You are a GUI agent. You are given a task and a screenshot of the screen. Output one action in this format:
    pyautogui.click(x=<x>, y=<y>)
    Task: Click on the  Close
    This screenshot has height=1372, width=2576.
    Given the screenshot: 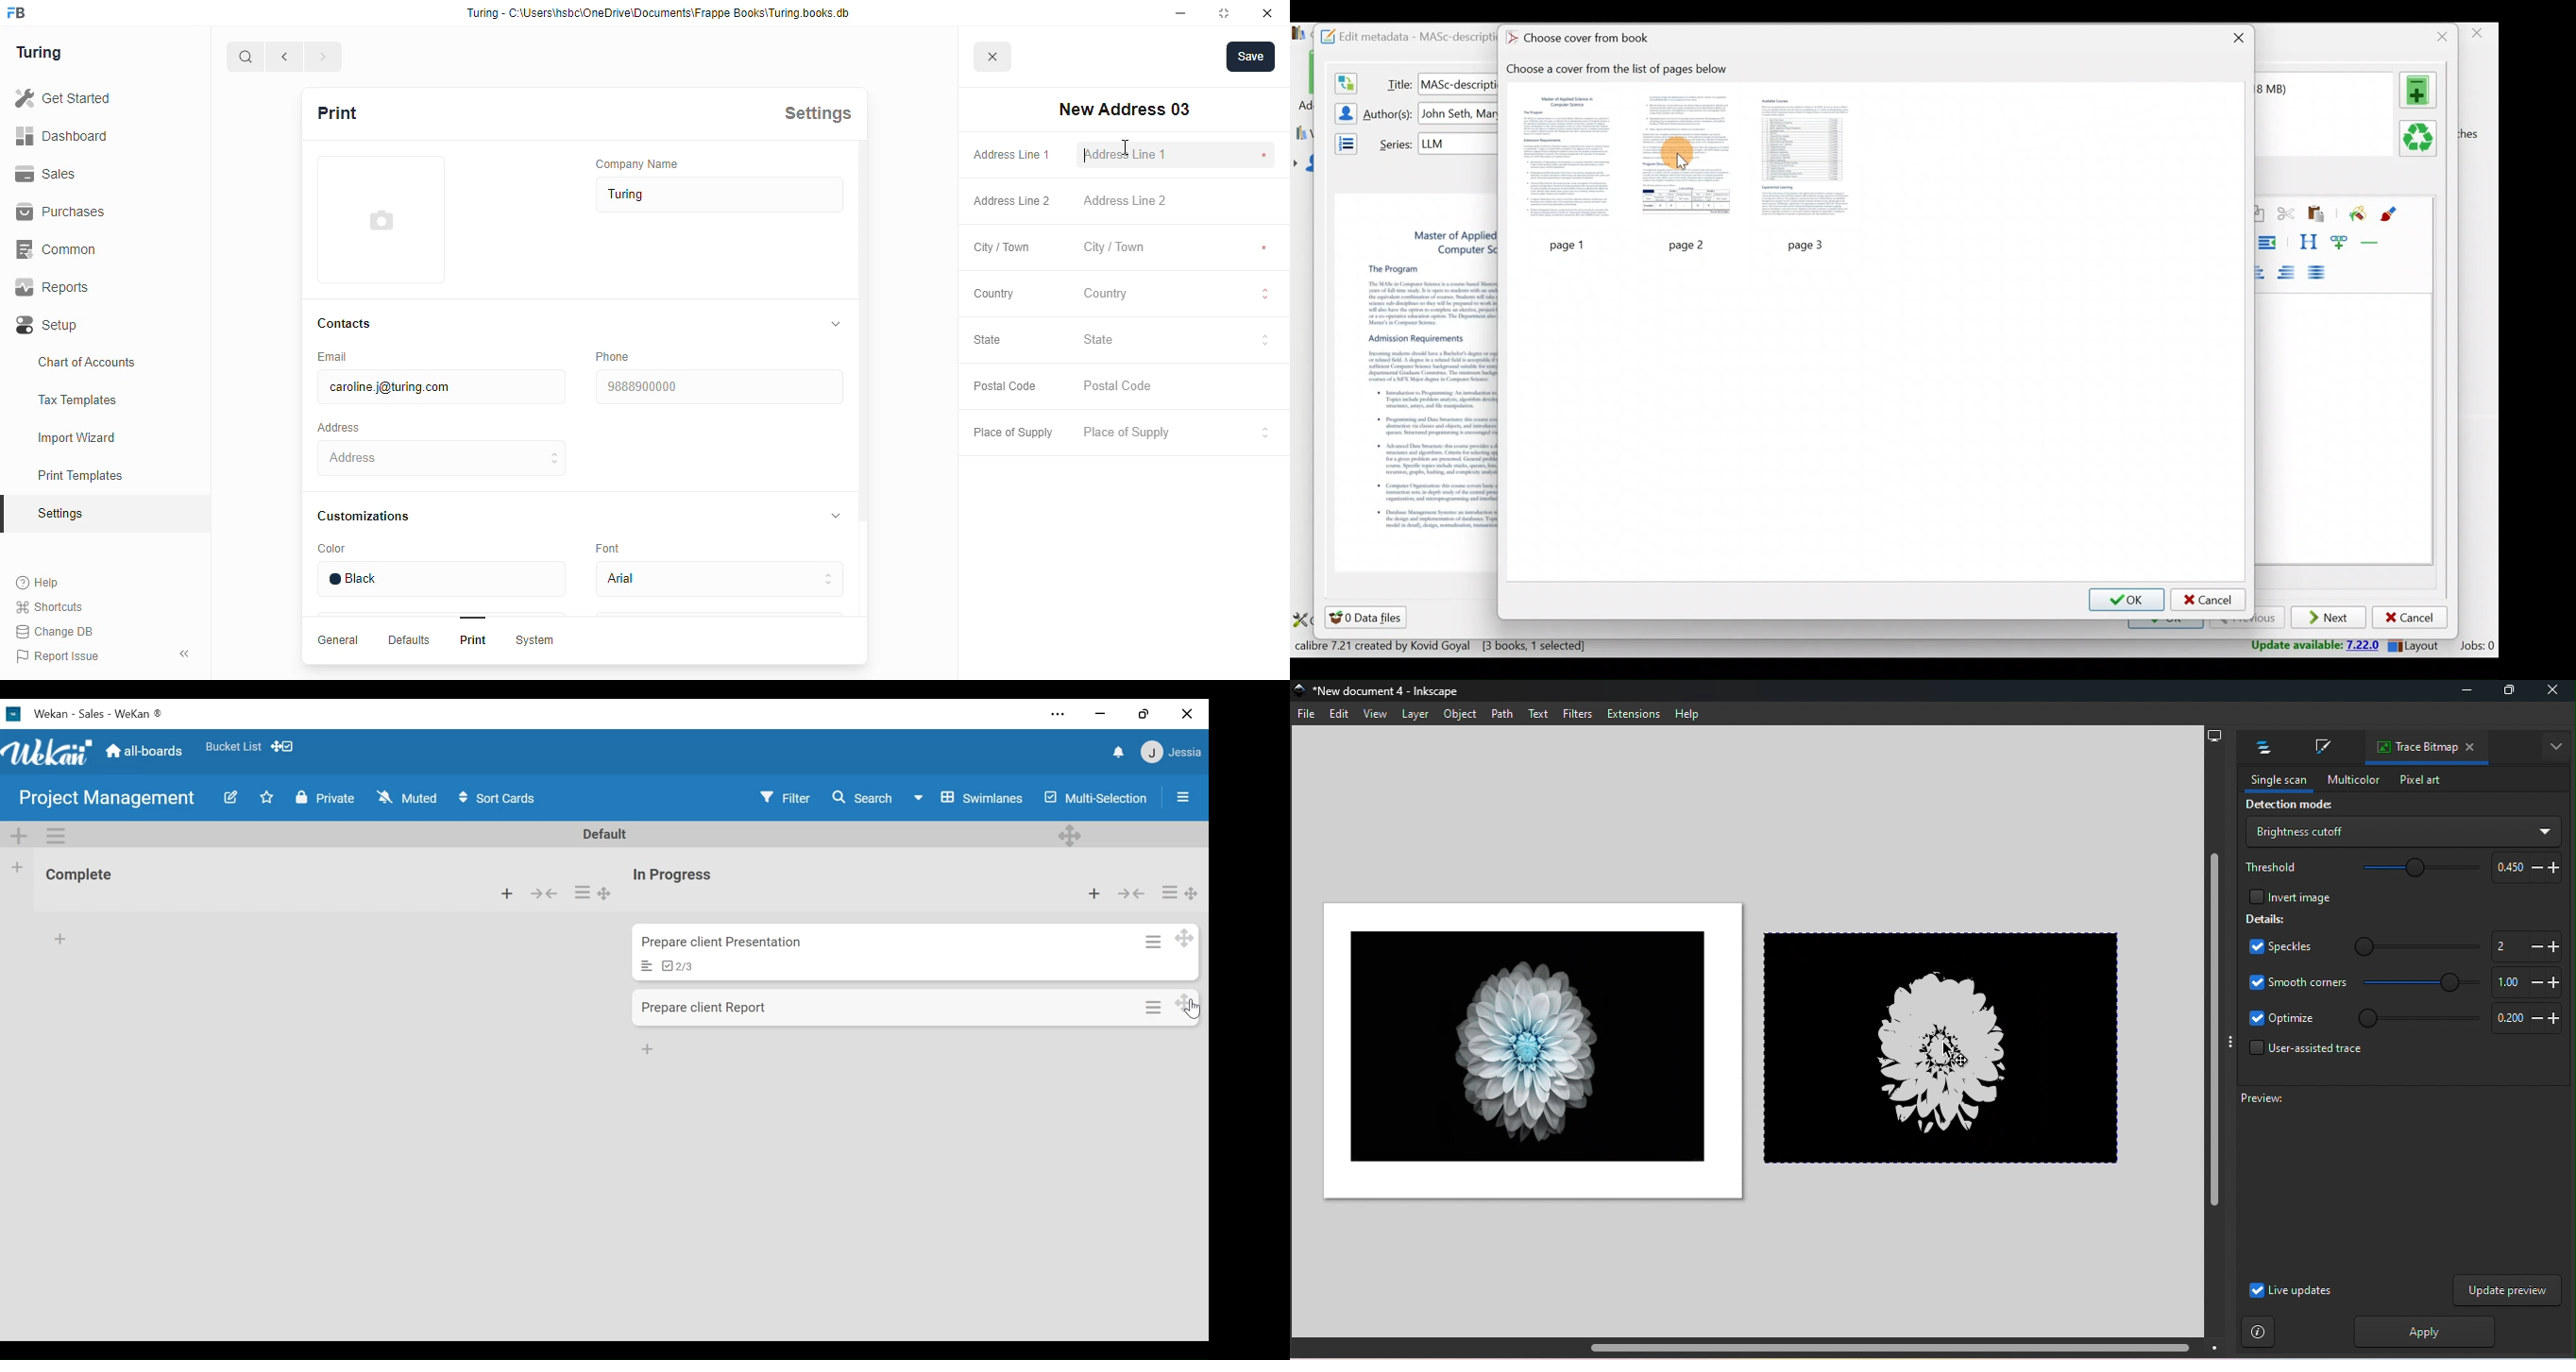 What is the action you would take?
    pyautogui.click(x=2479, y=37)
    